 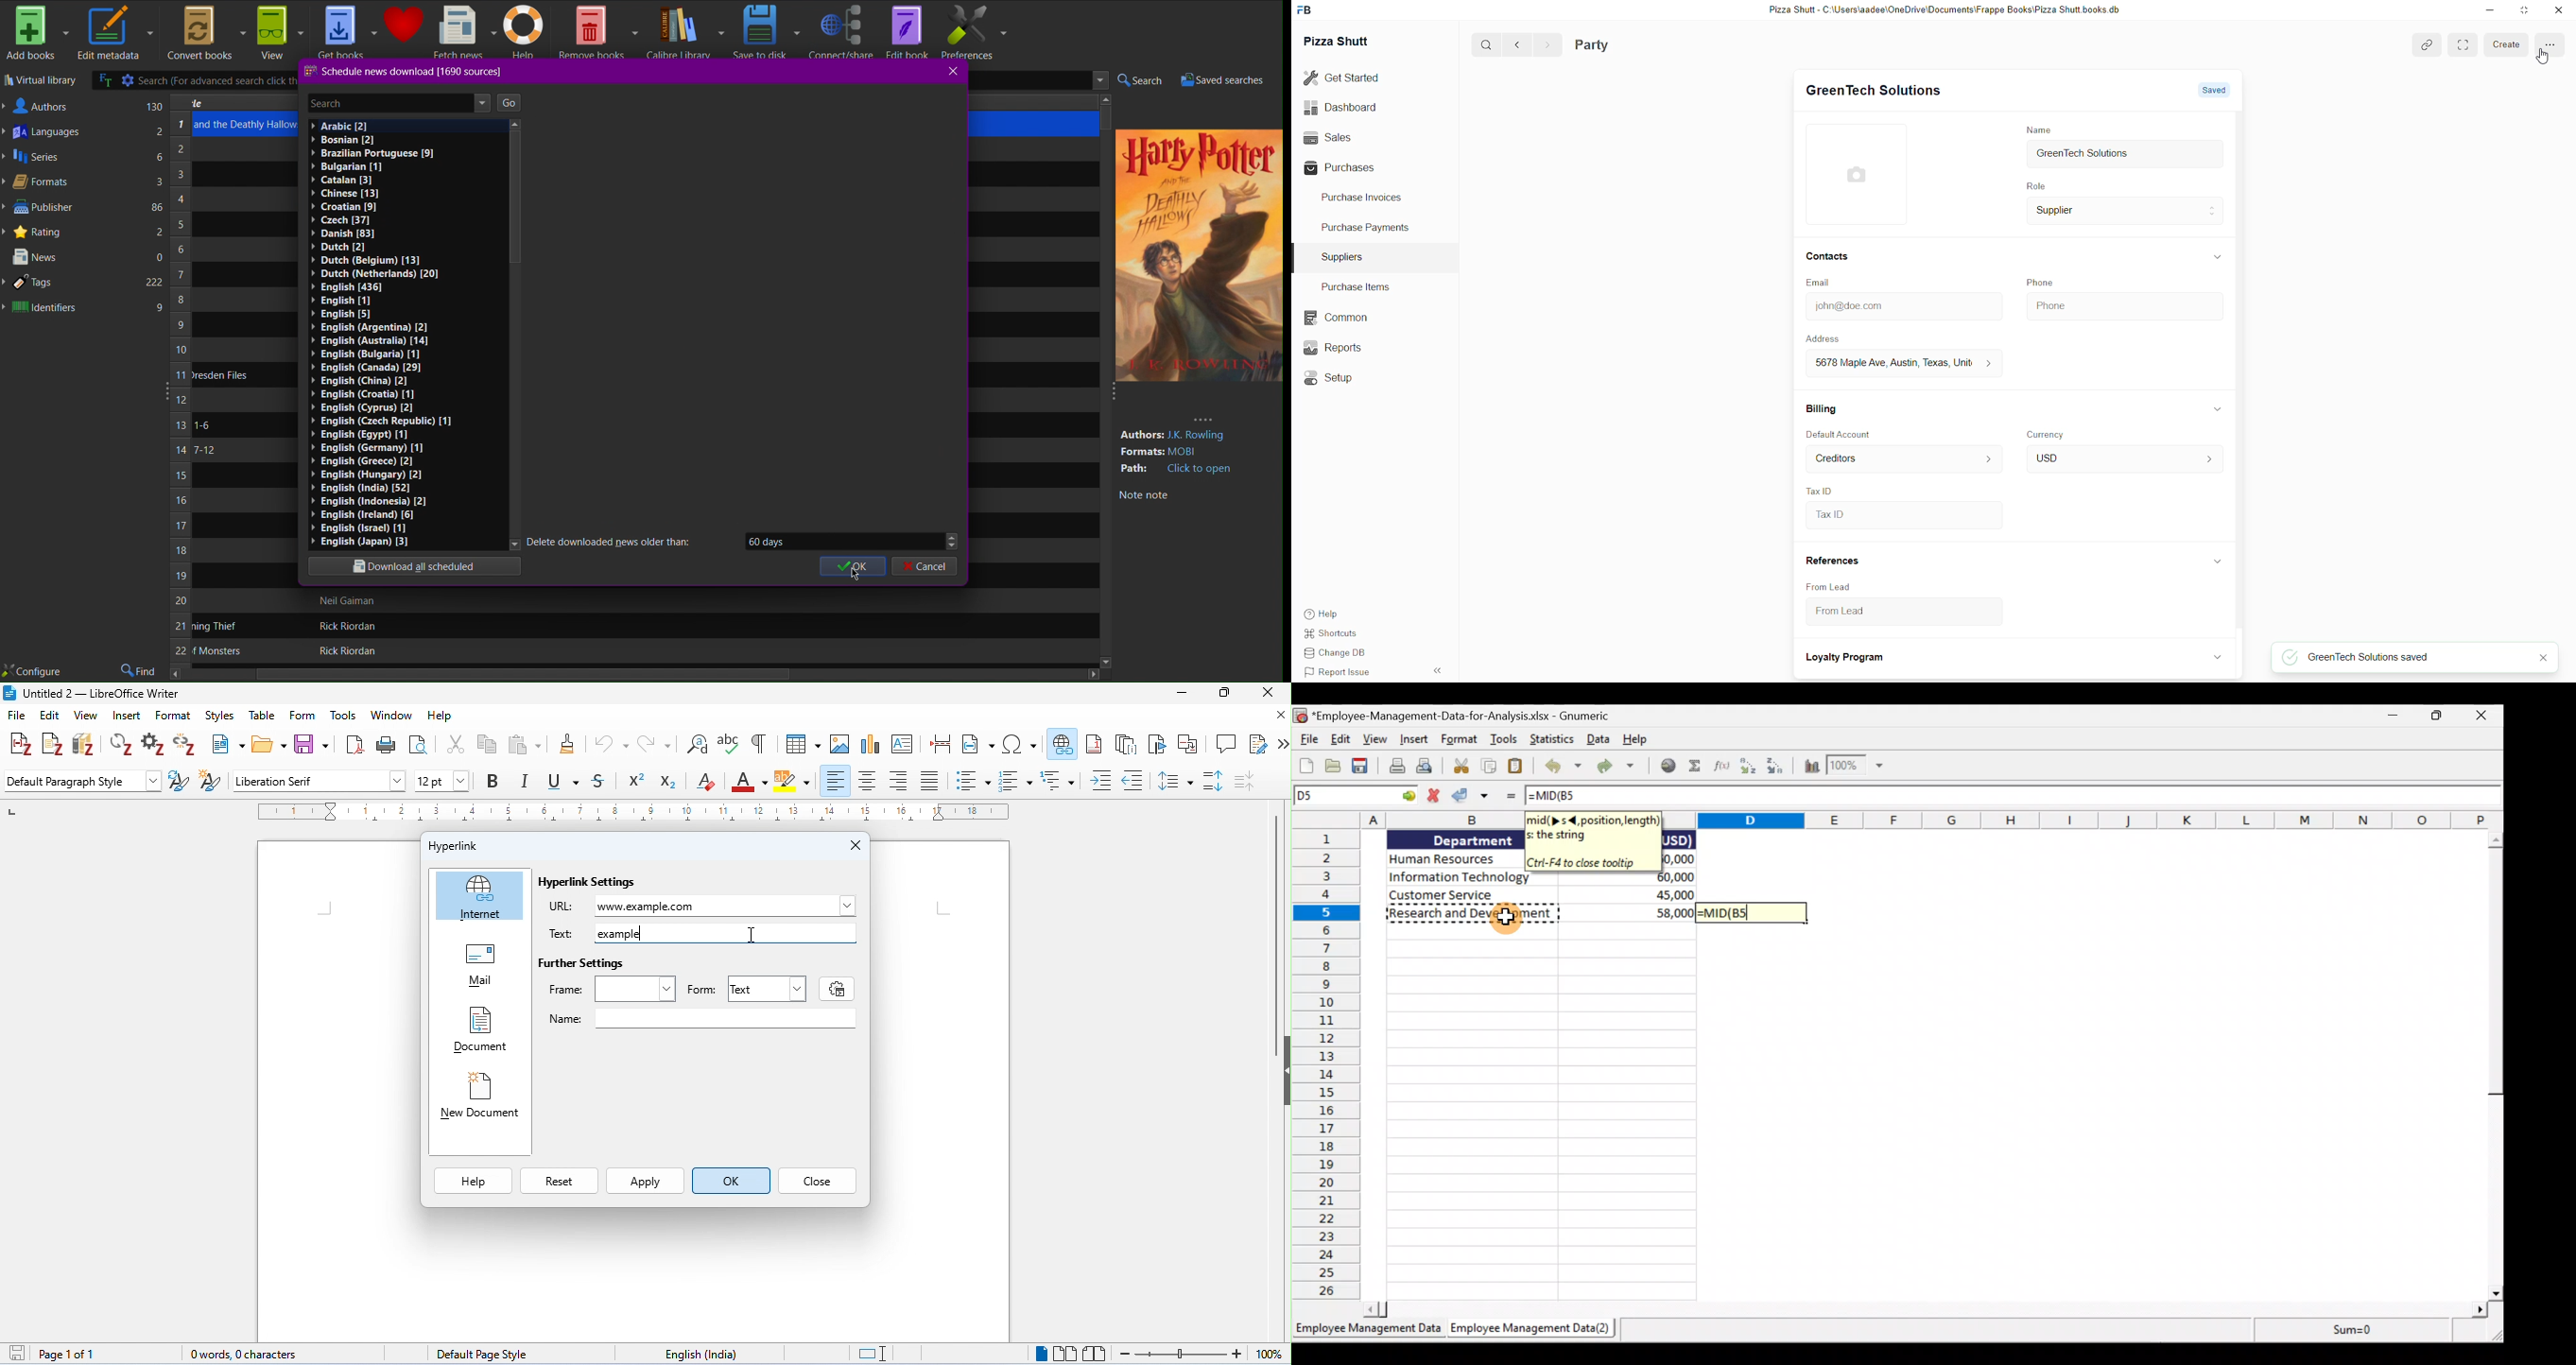 What do you see at coordinates (1832, 339) in the screenshot?
I see `Address` at bounding box center [1832, 339].